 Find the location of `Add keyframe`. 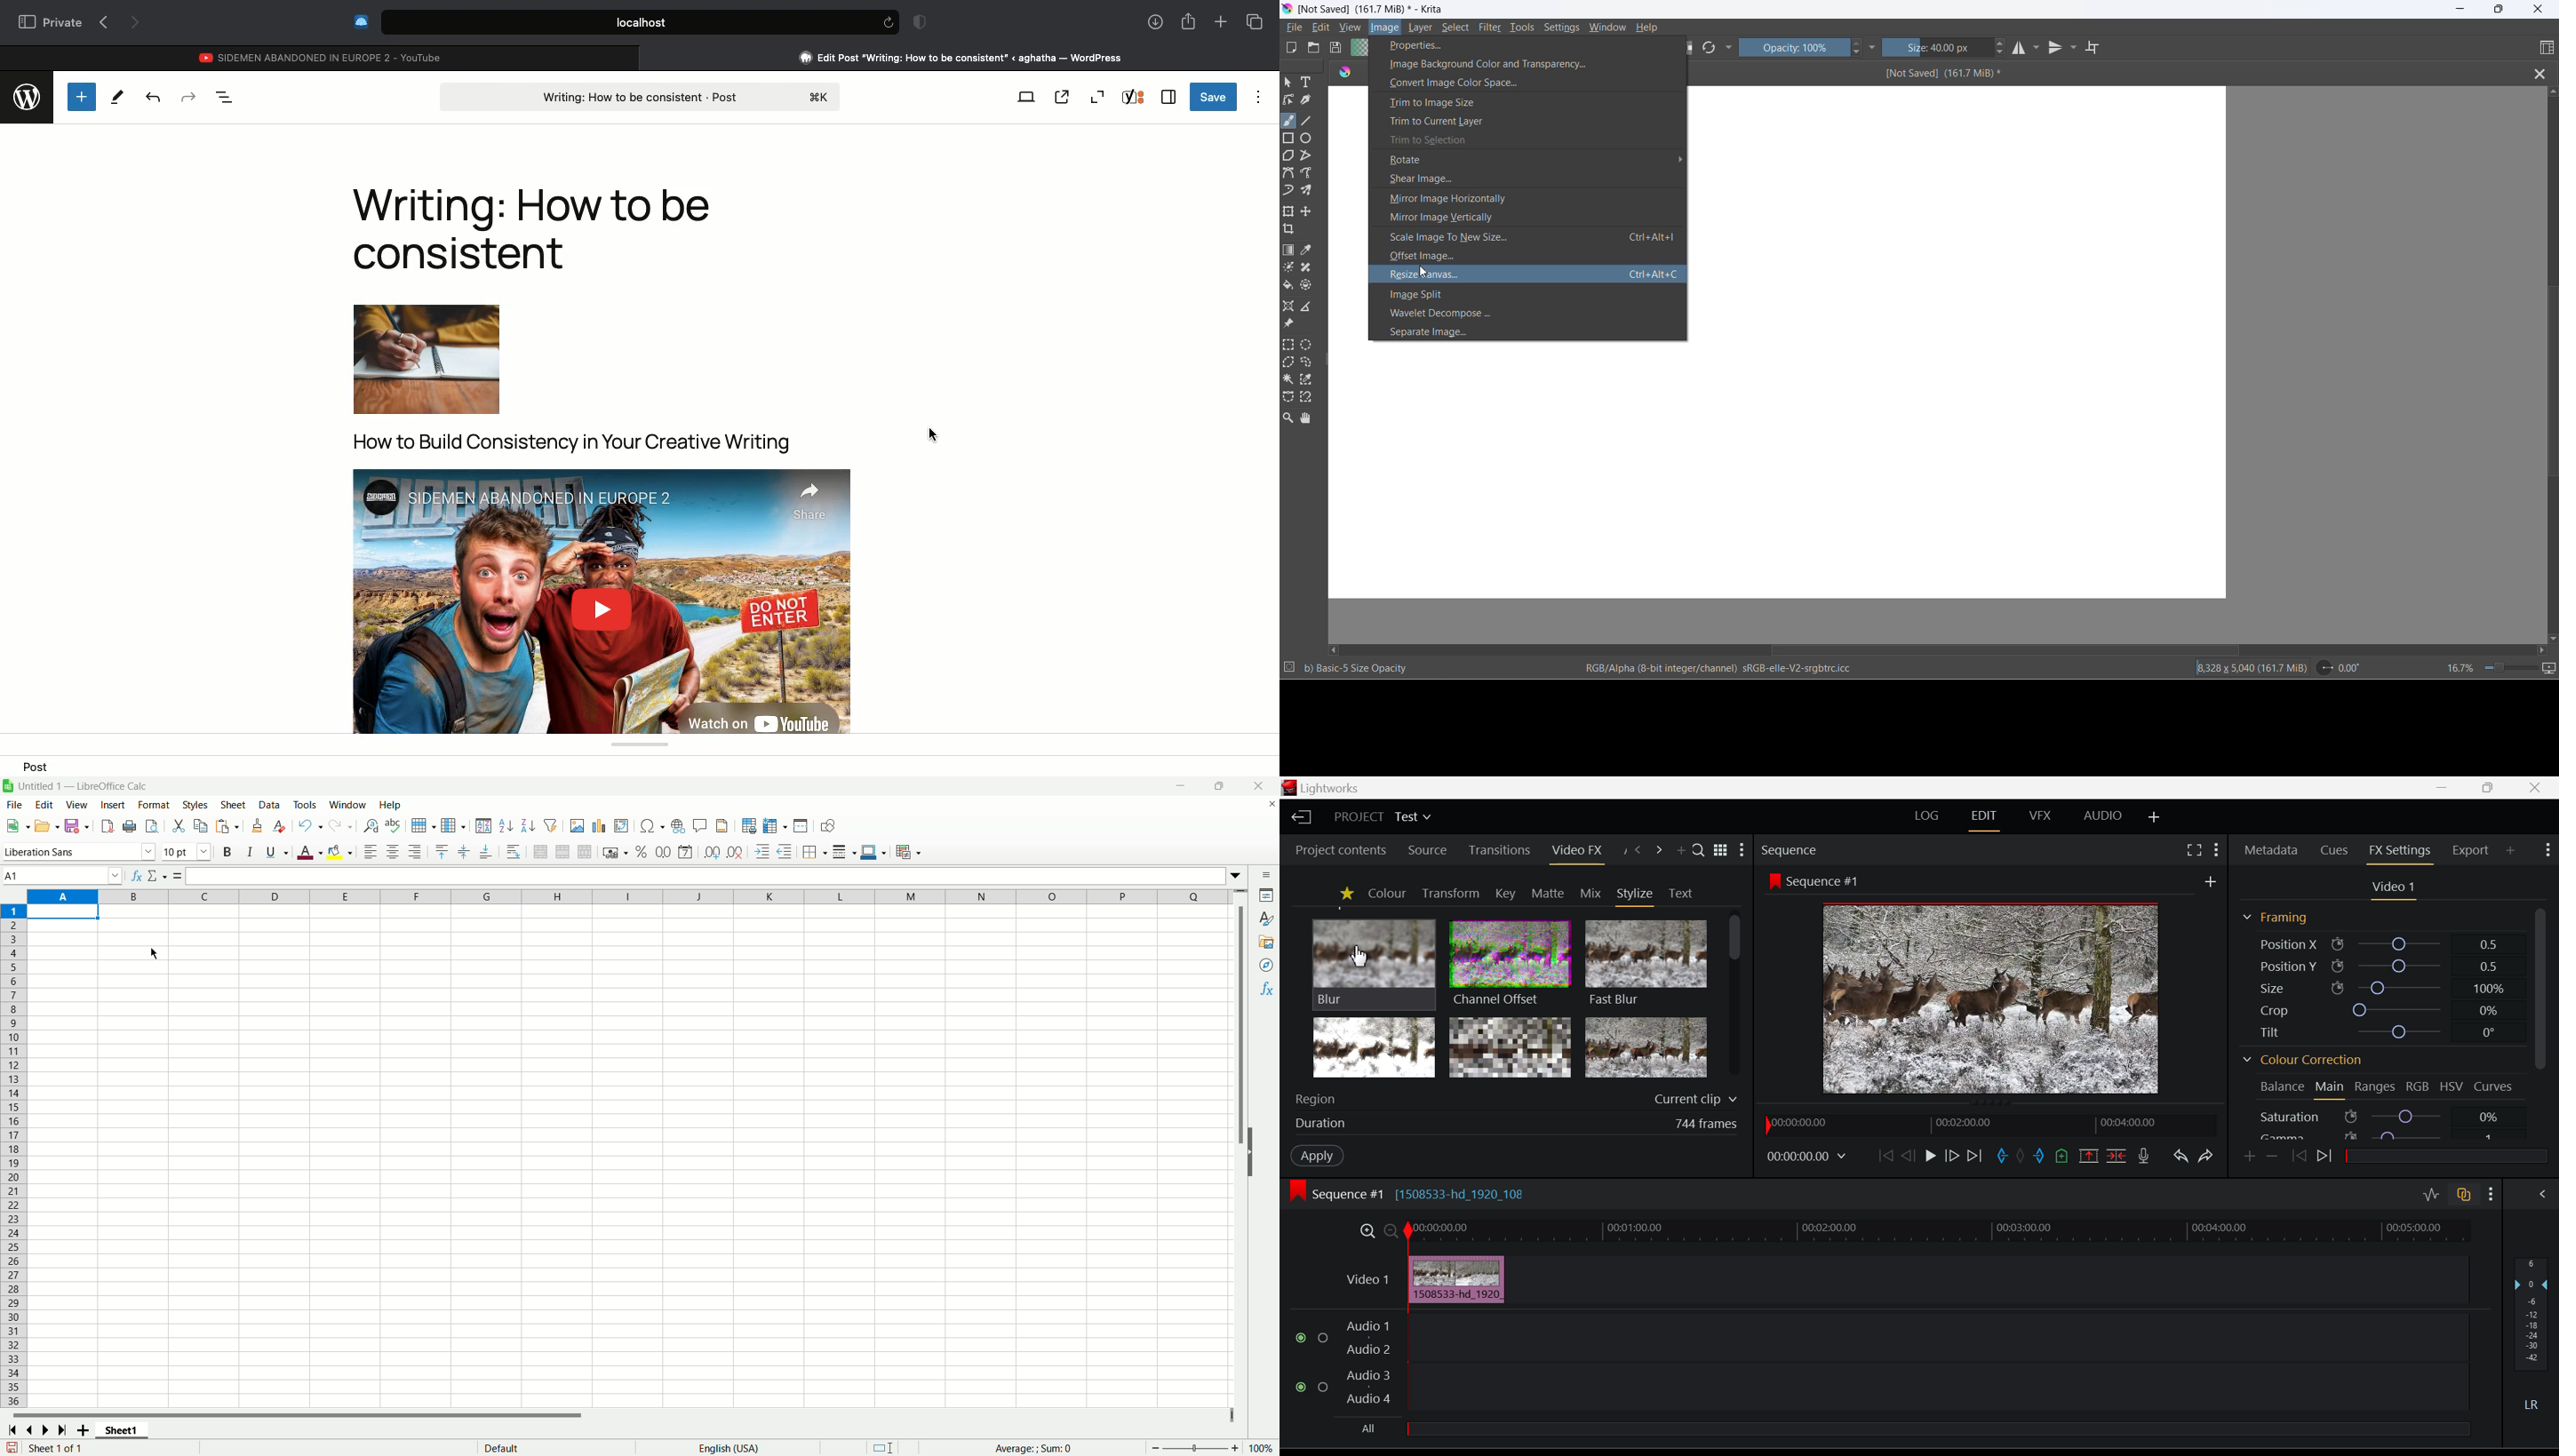

Add keyframe is located at coordinates (2248, 1157).